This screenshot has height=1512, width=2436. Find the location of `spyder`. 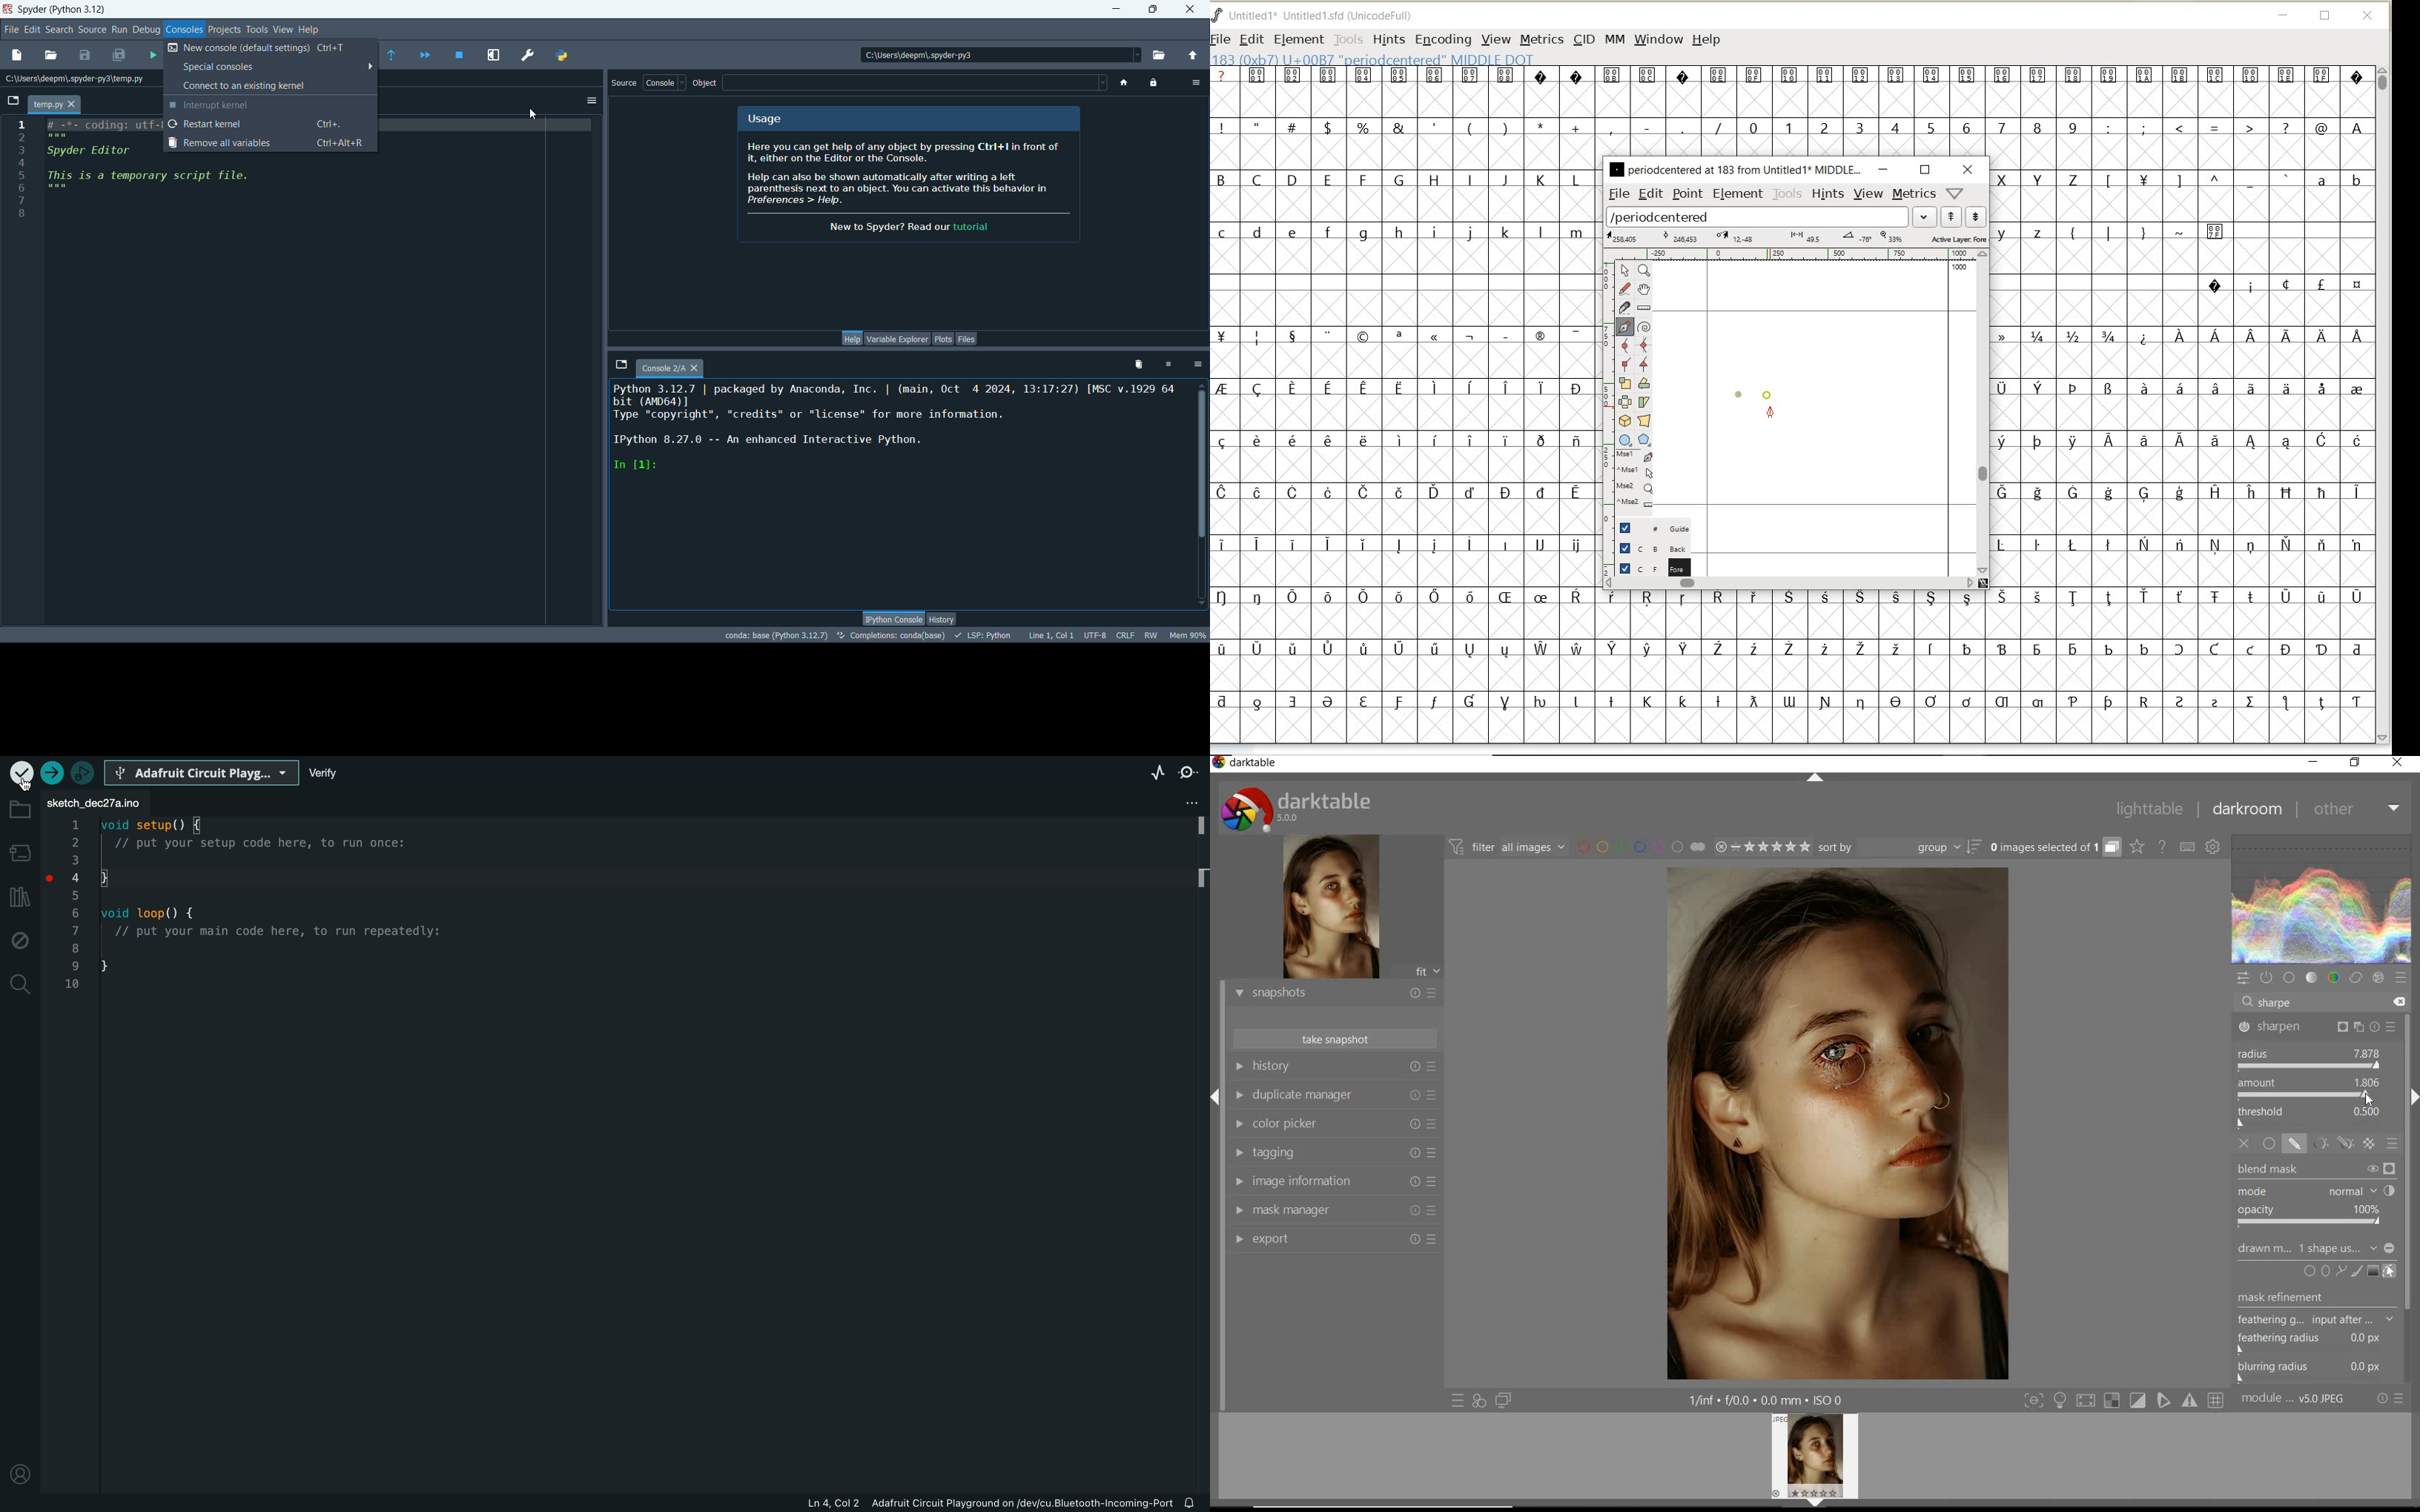

spyder is located at coordinates (64, 10).